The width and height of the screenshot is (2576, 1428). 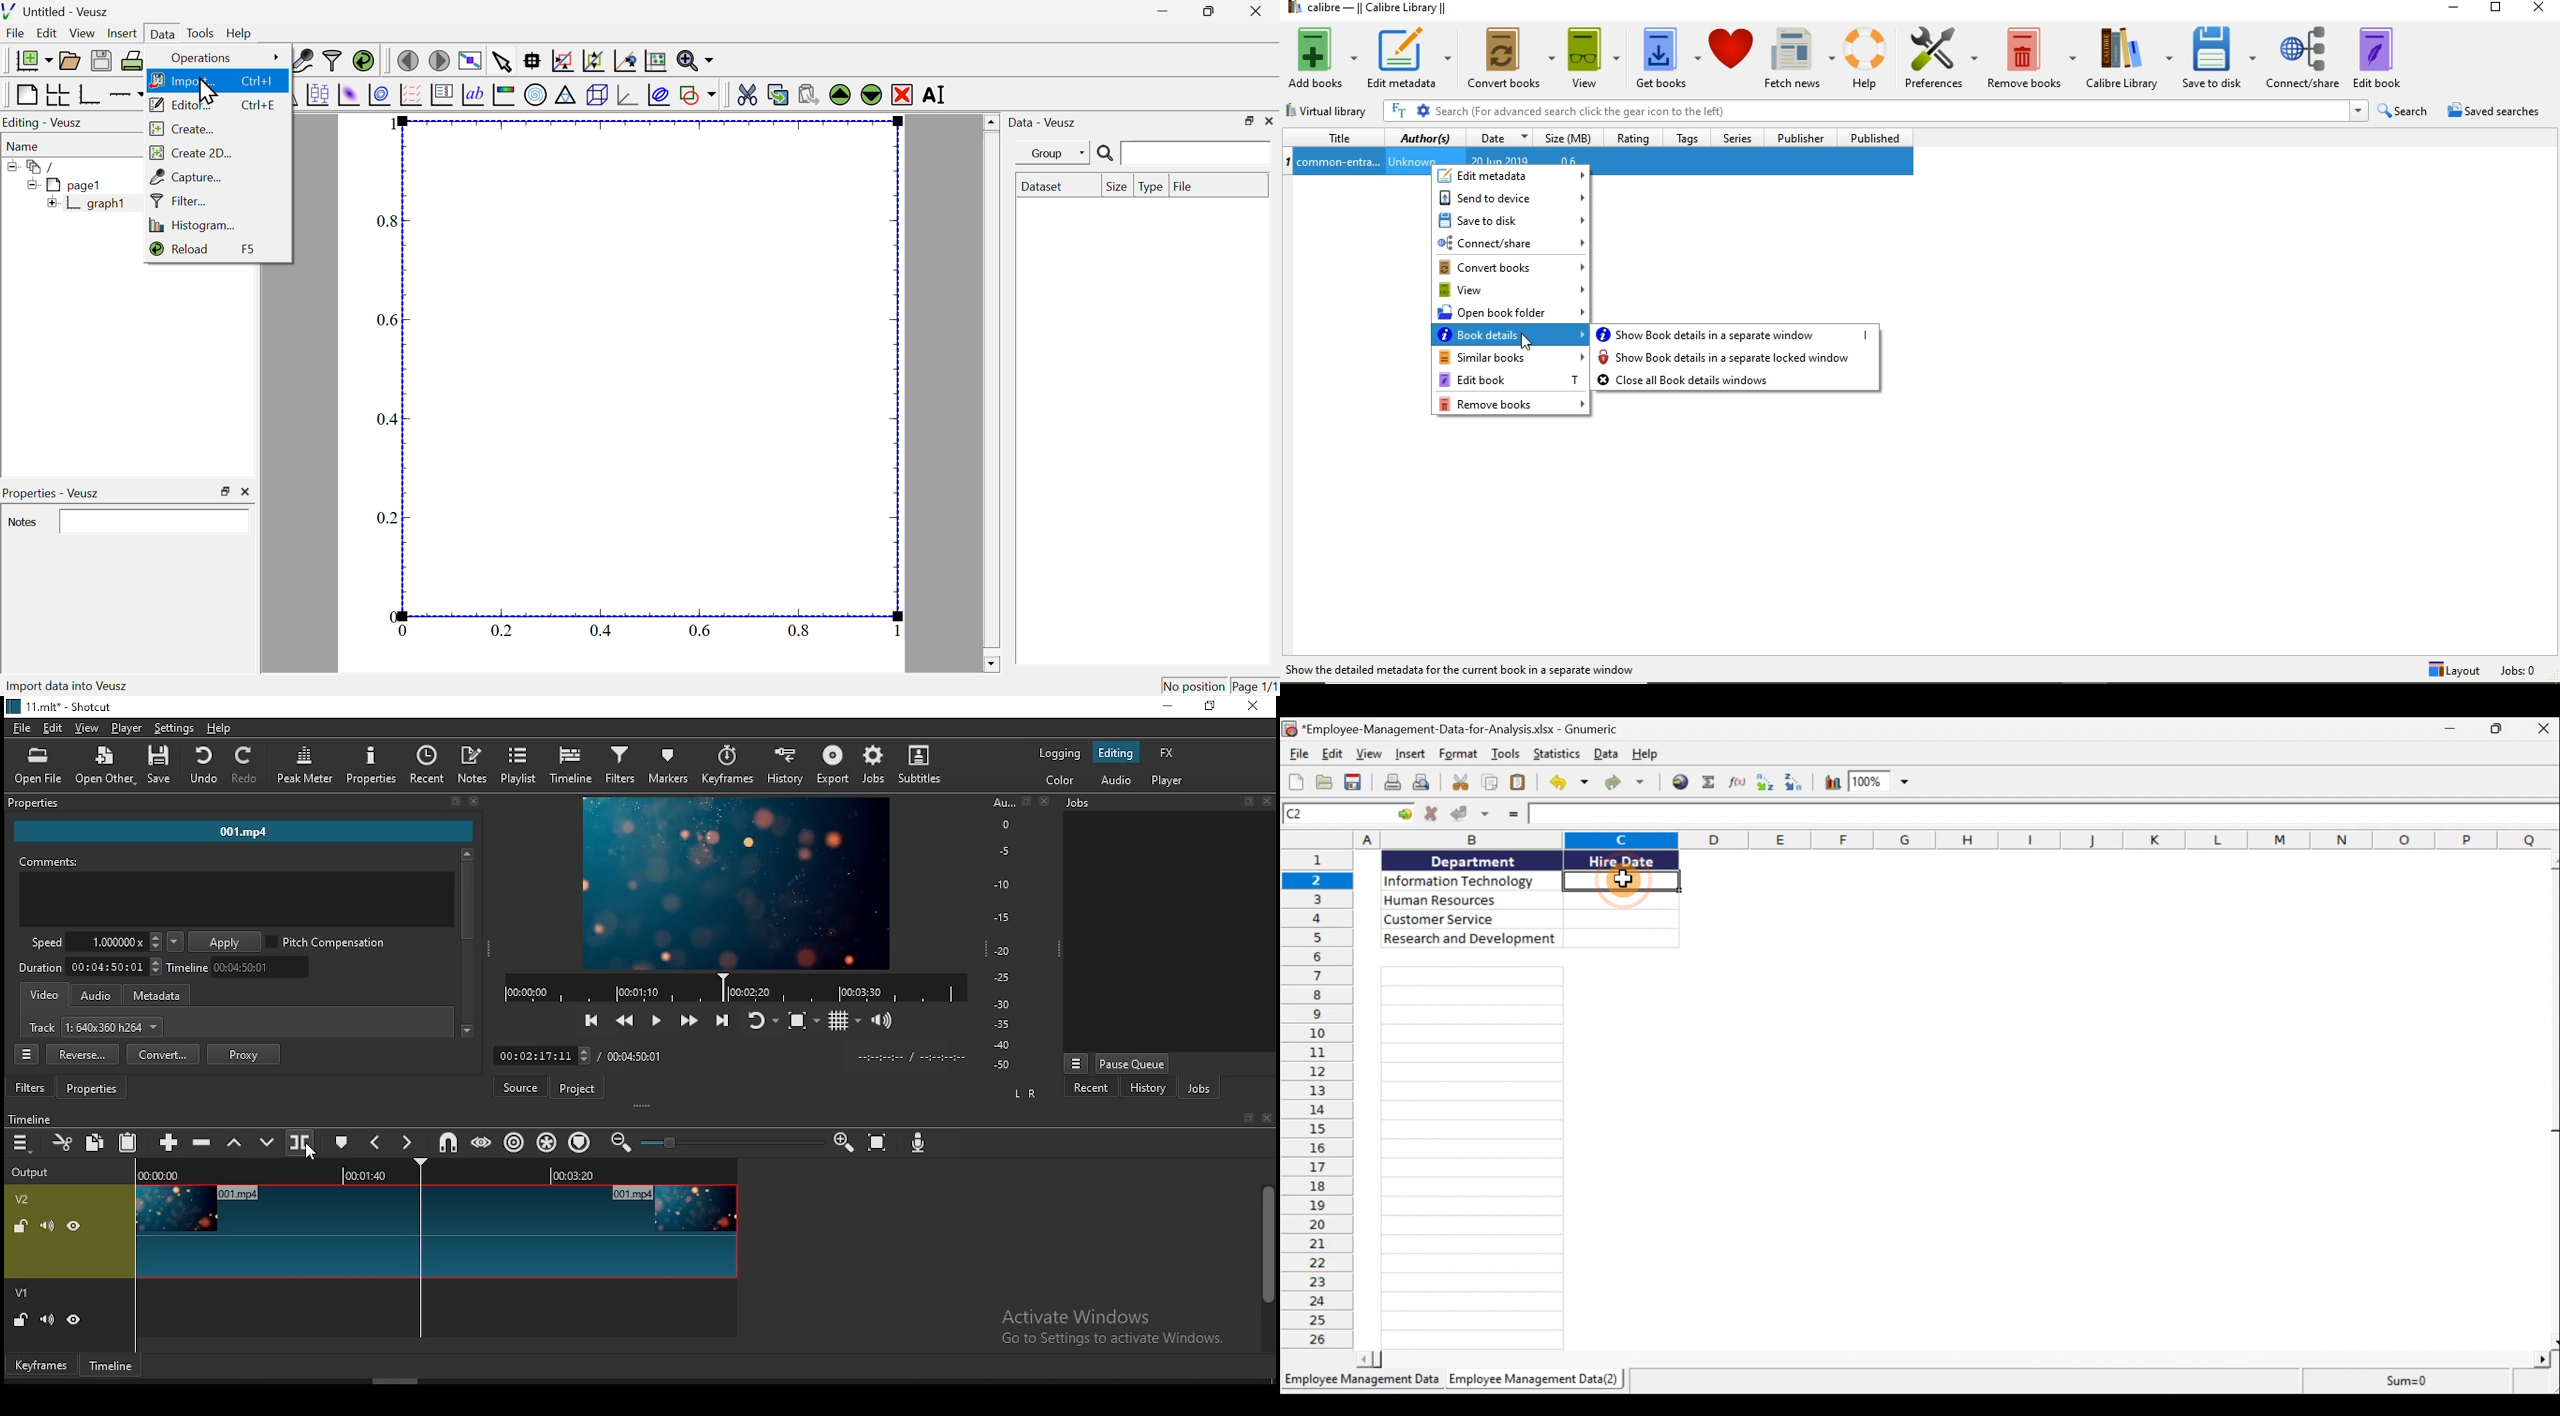 What do you see at coordinates (1295, 753) in the screenshot?
I see `File` at bounding box center [1295, 753].